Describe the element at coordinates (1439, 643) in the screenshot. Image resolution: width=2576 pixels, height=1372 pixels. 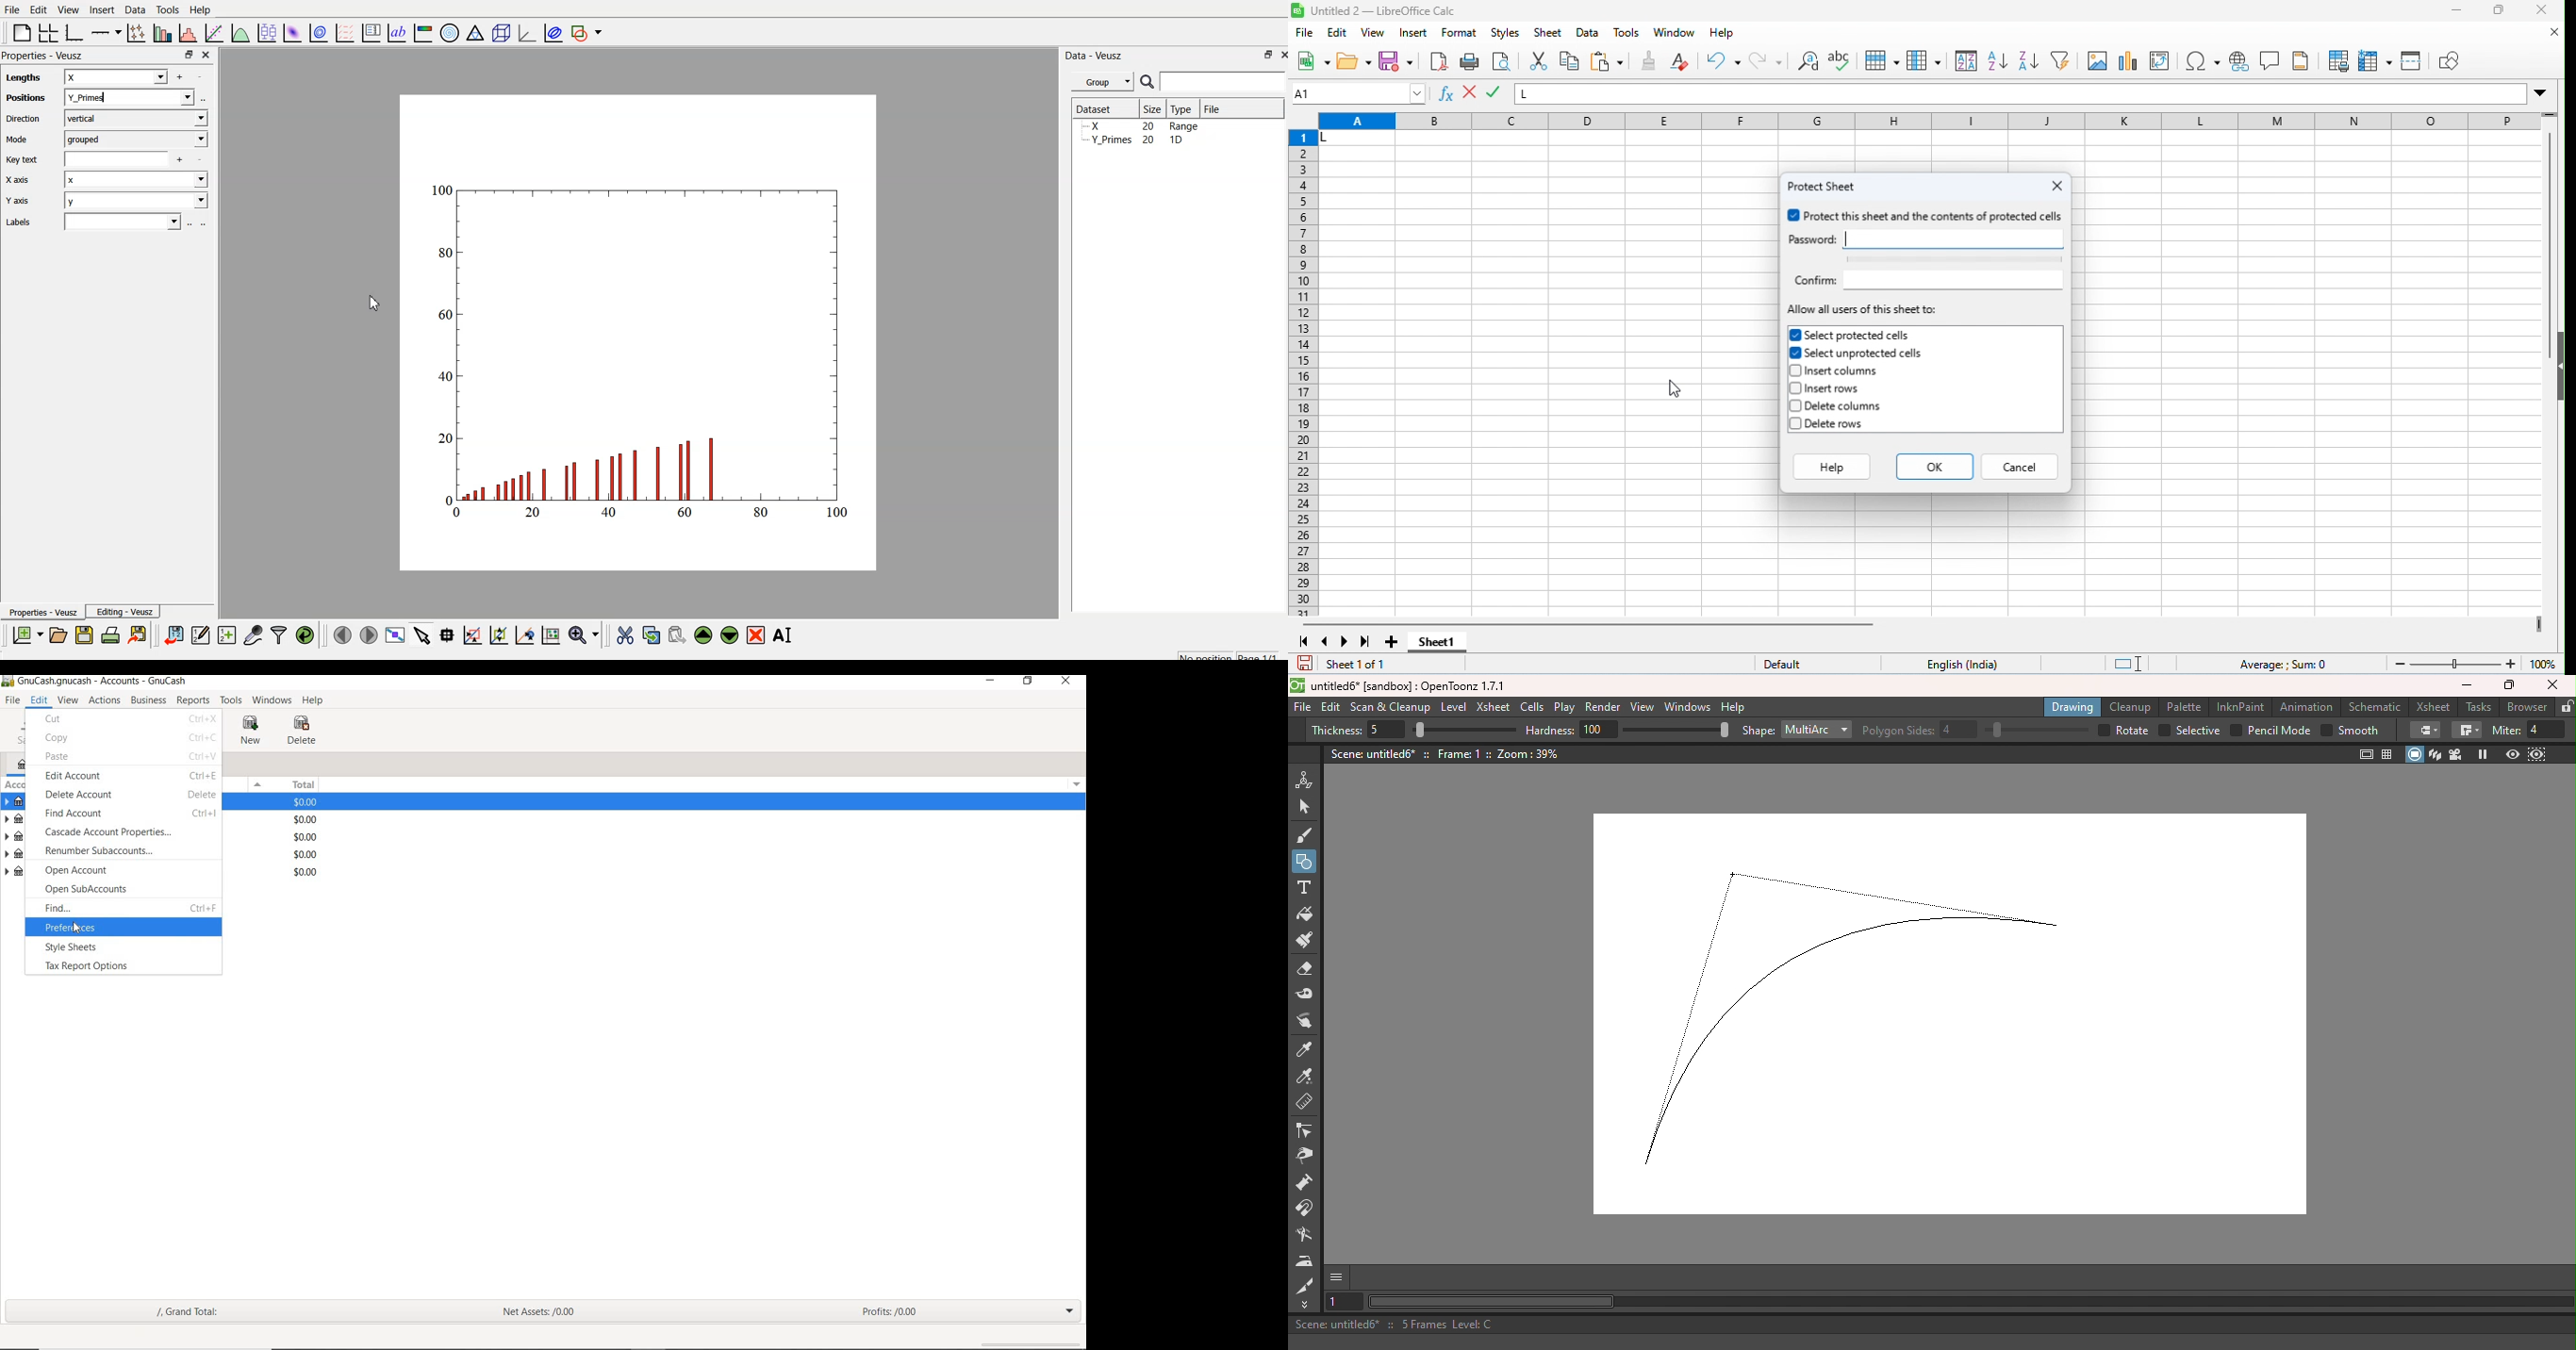
I see `sheet 1` at that location.